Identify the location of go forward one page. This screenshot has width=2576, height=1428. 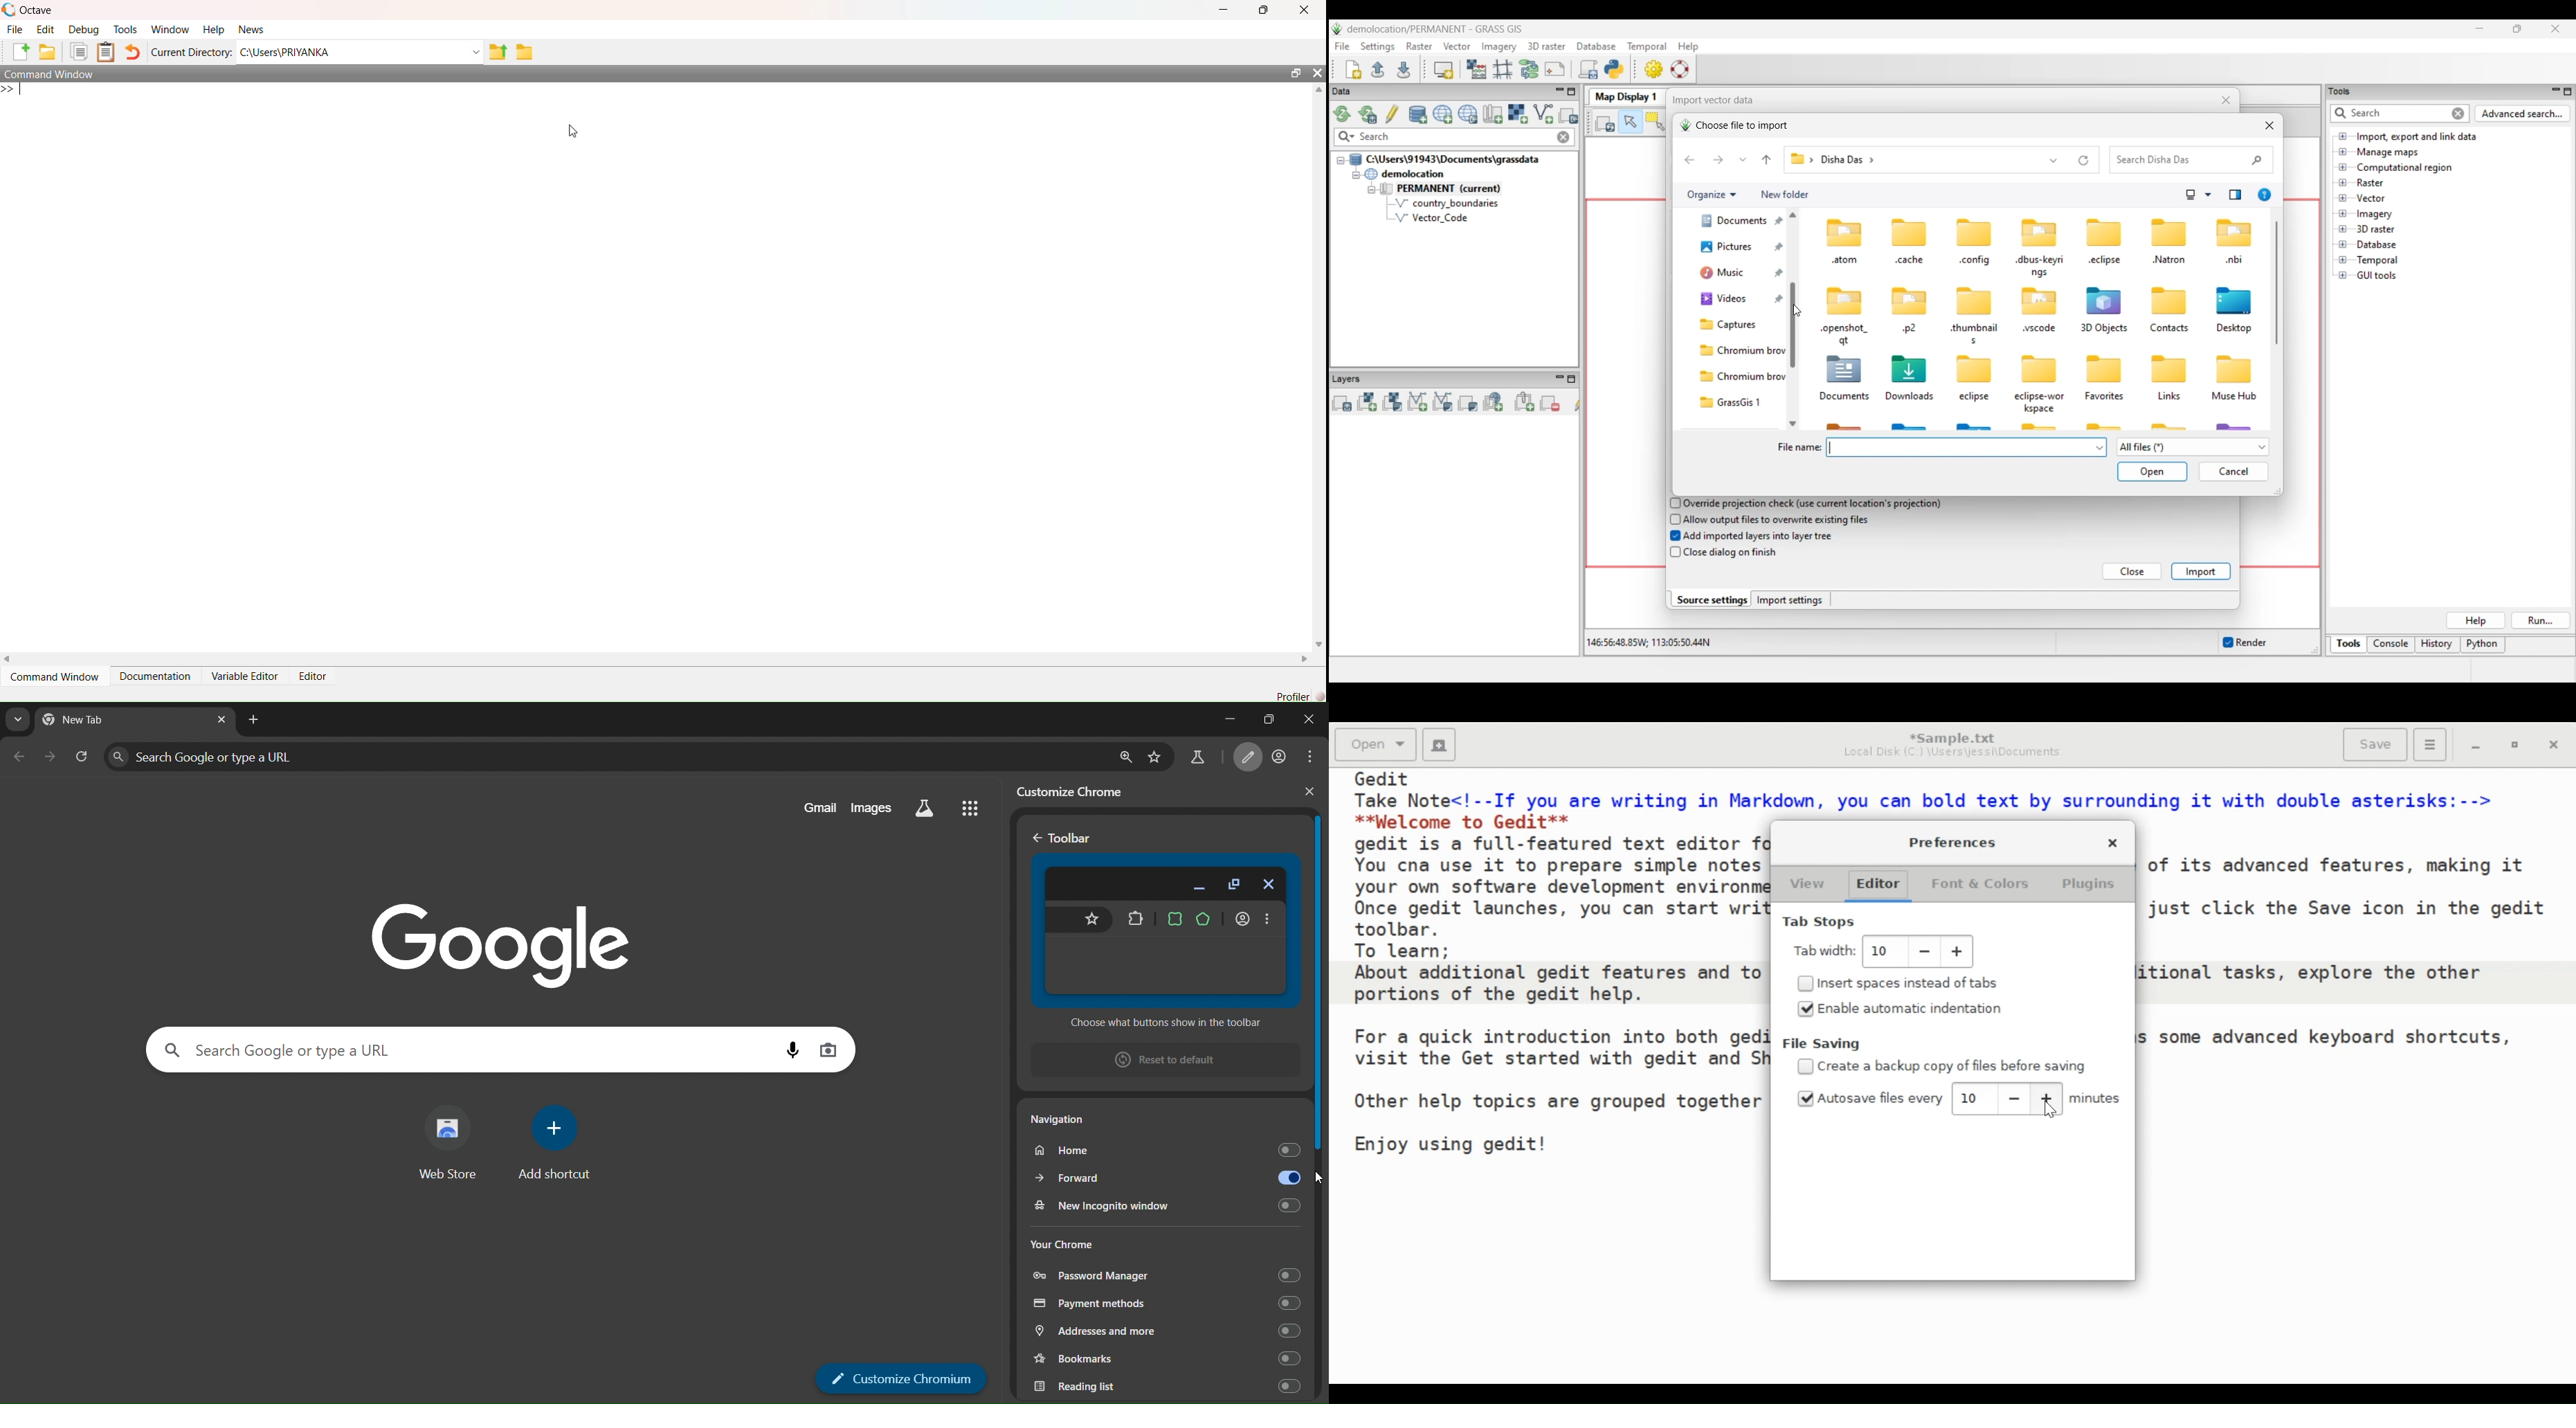
(51, 758).